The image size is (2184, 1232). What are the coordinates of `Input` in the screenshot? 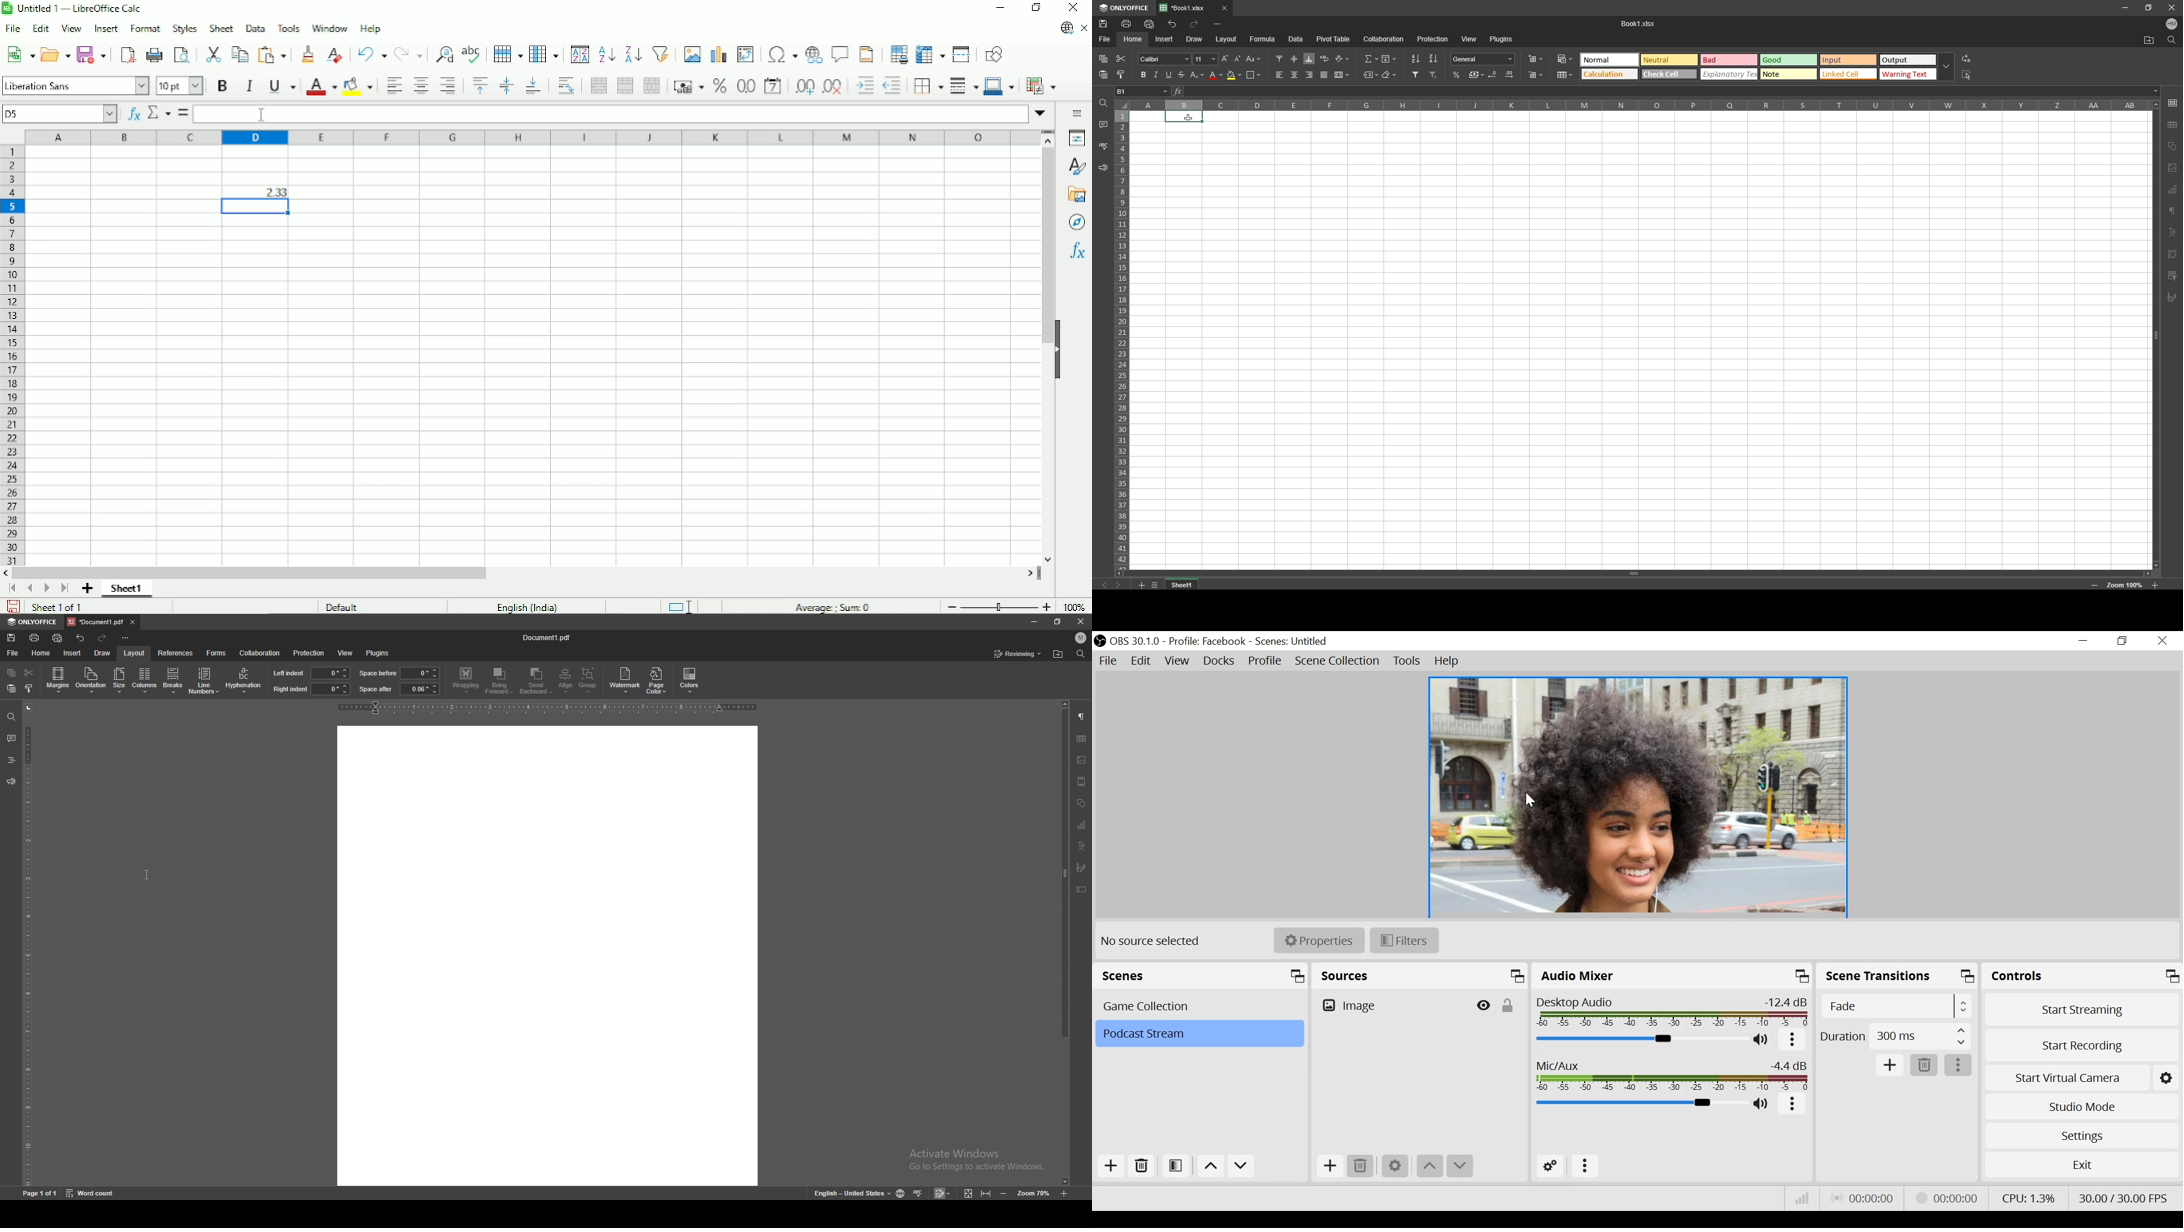 It's located at (1850, 60).